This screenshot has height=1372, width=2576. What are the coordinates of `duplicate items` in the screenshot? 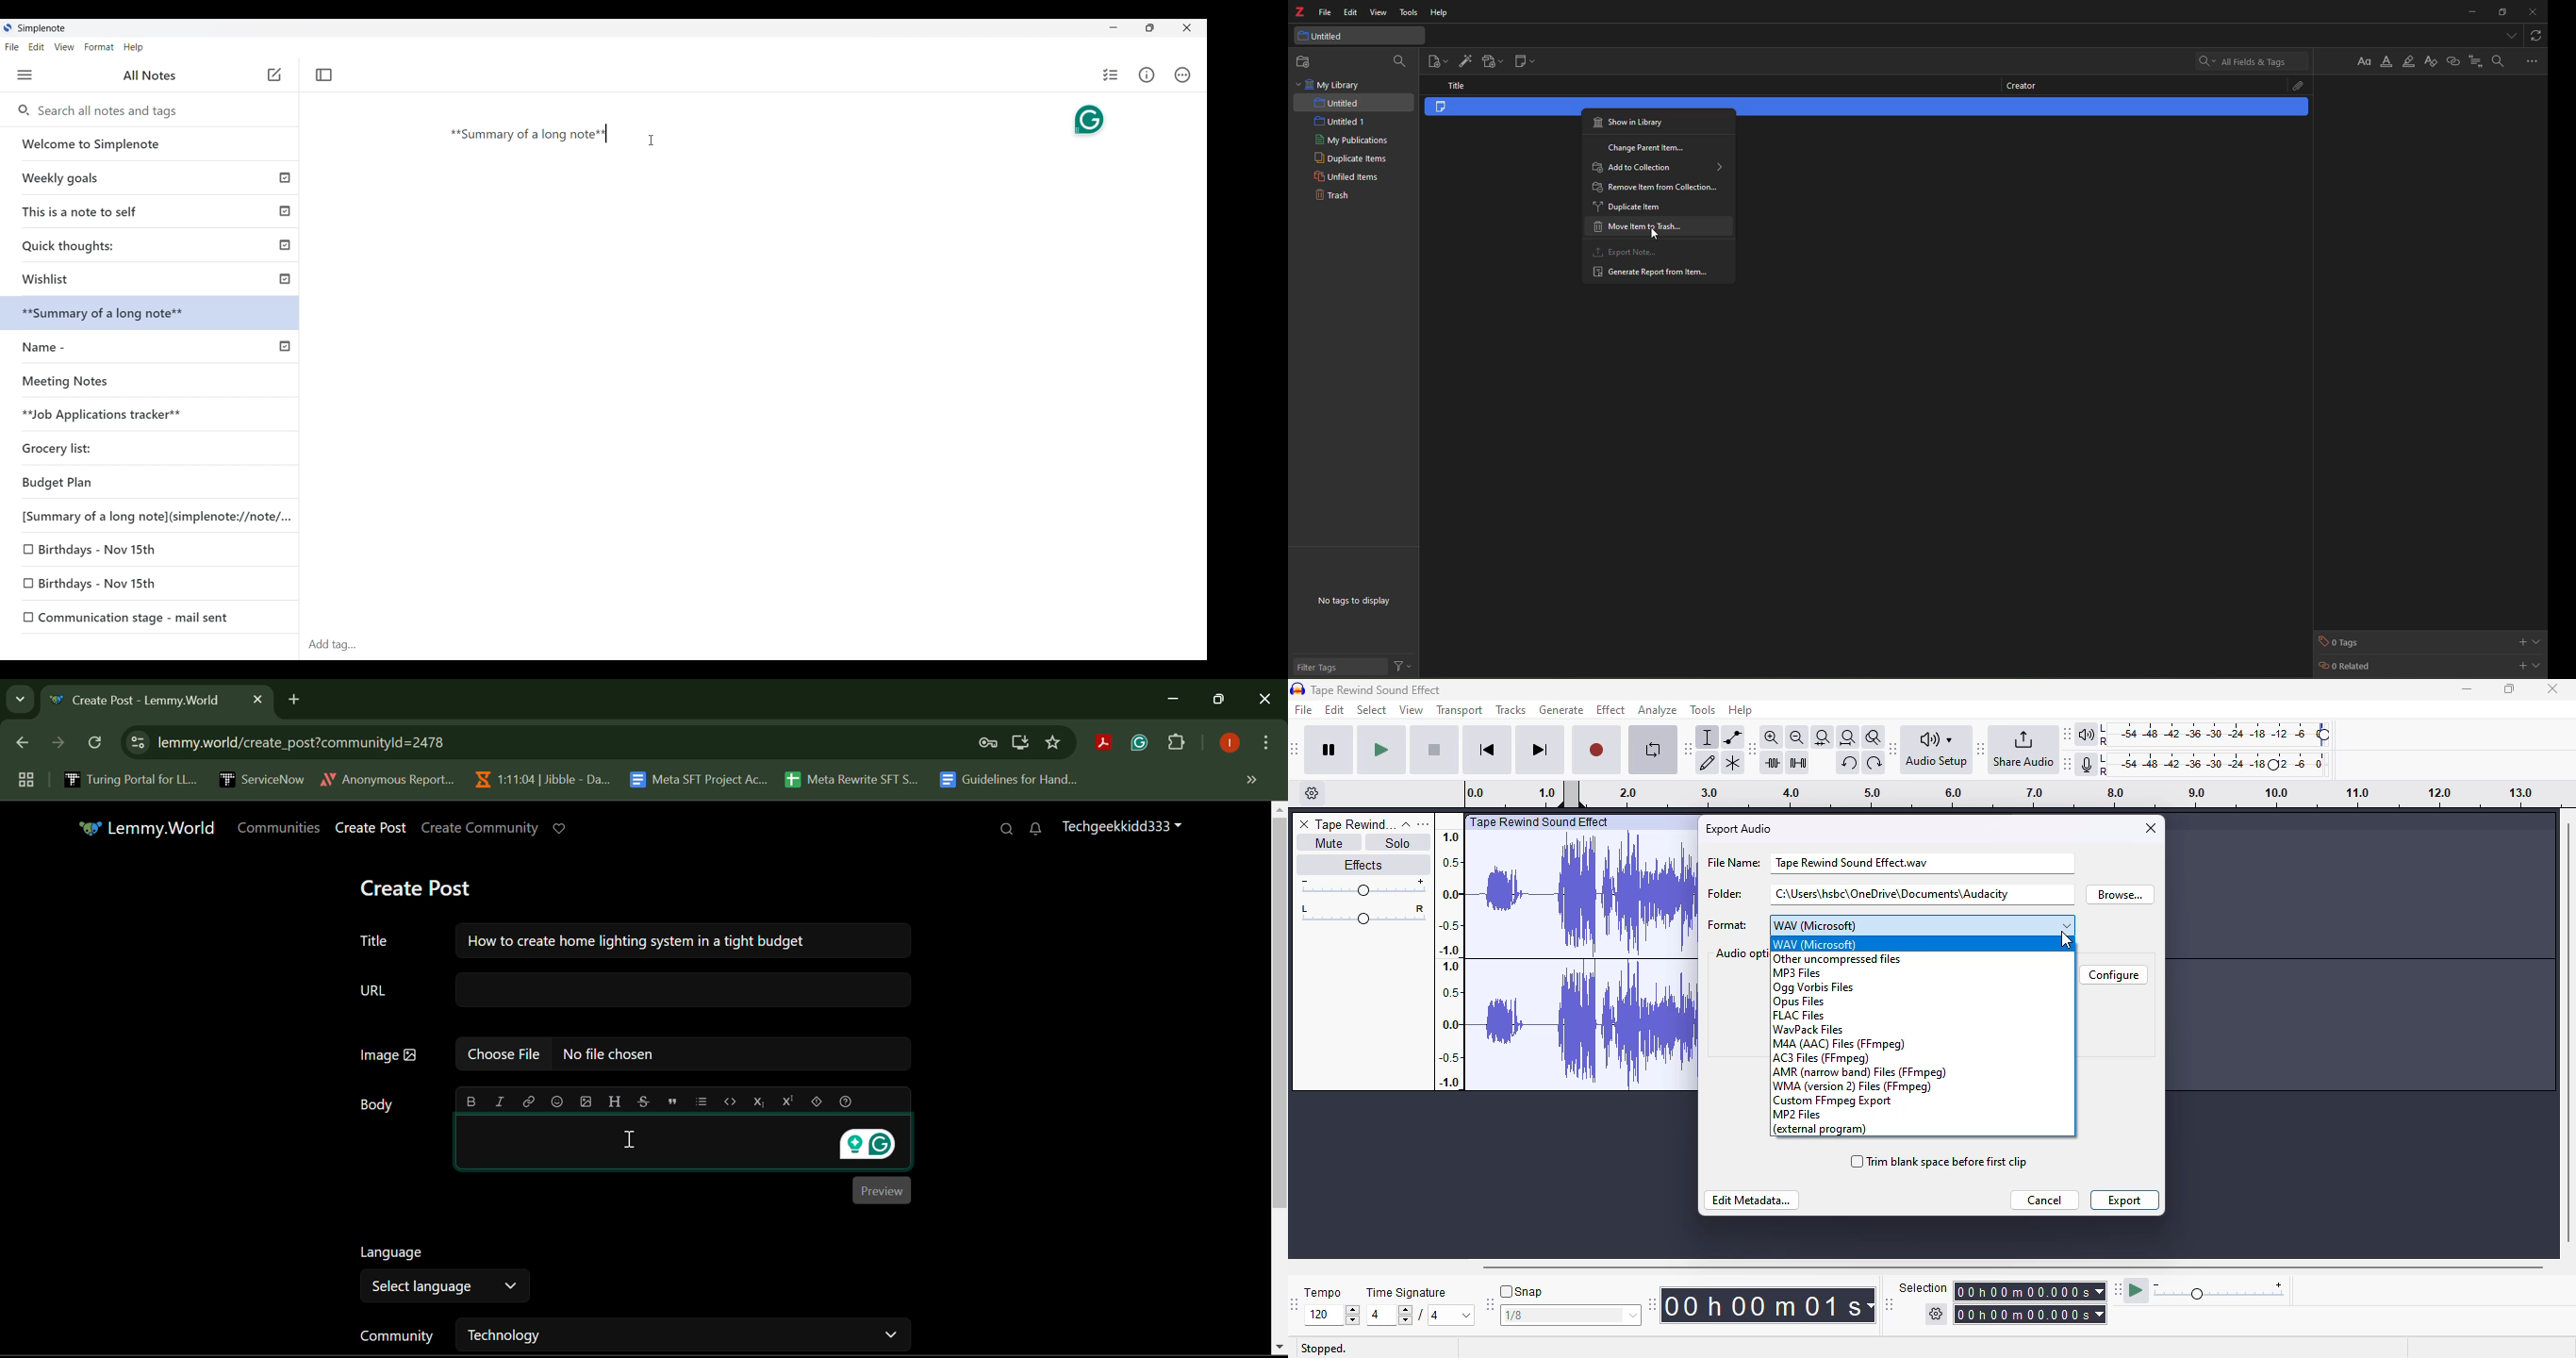 It's located at (1353, 160).